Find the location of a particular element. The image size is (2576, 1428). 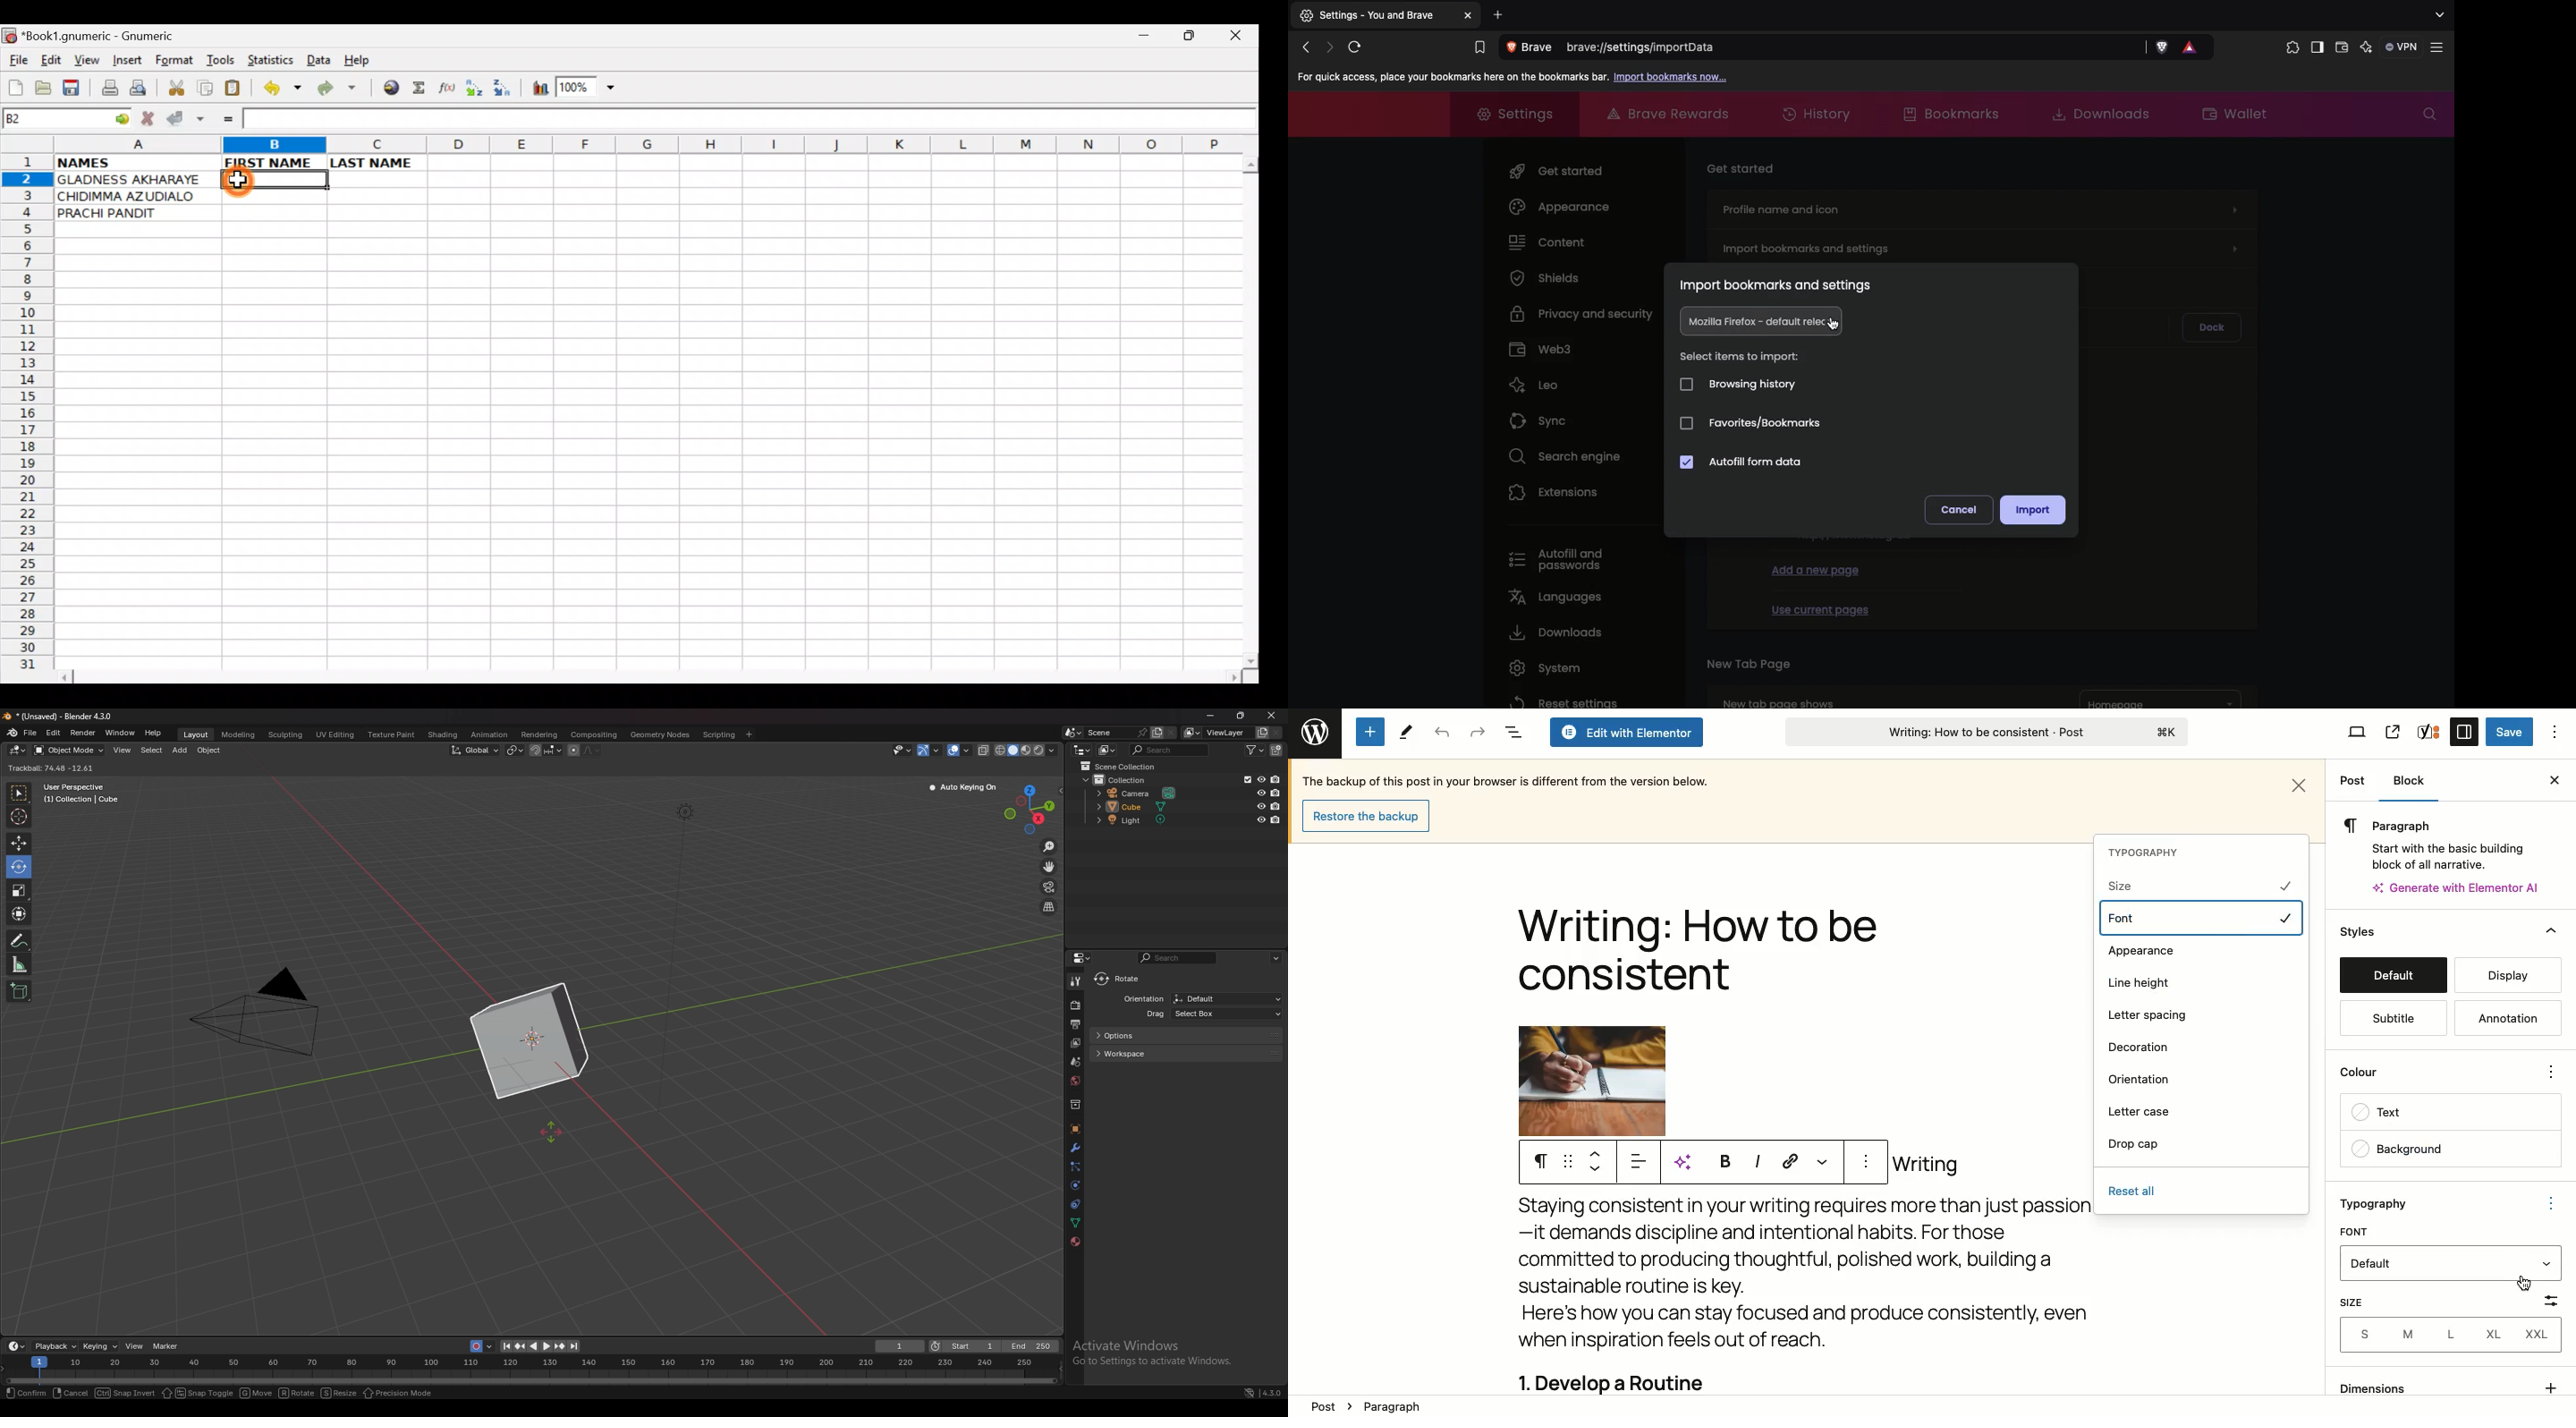

Backup text is located at coordinates (1509, 780).